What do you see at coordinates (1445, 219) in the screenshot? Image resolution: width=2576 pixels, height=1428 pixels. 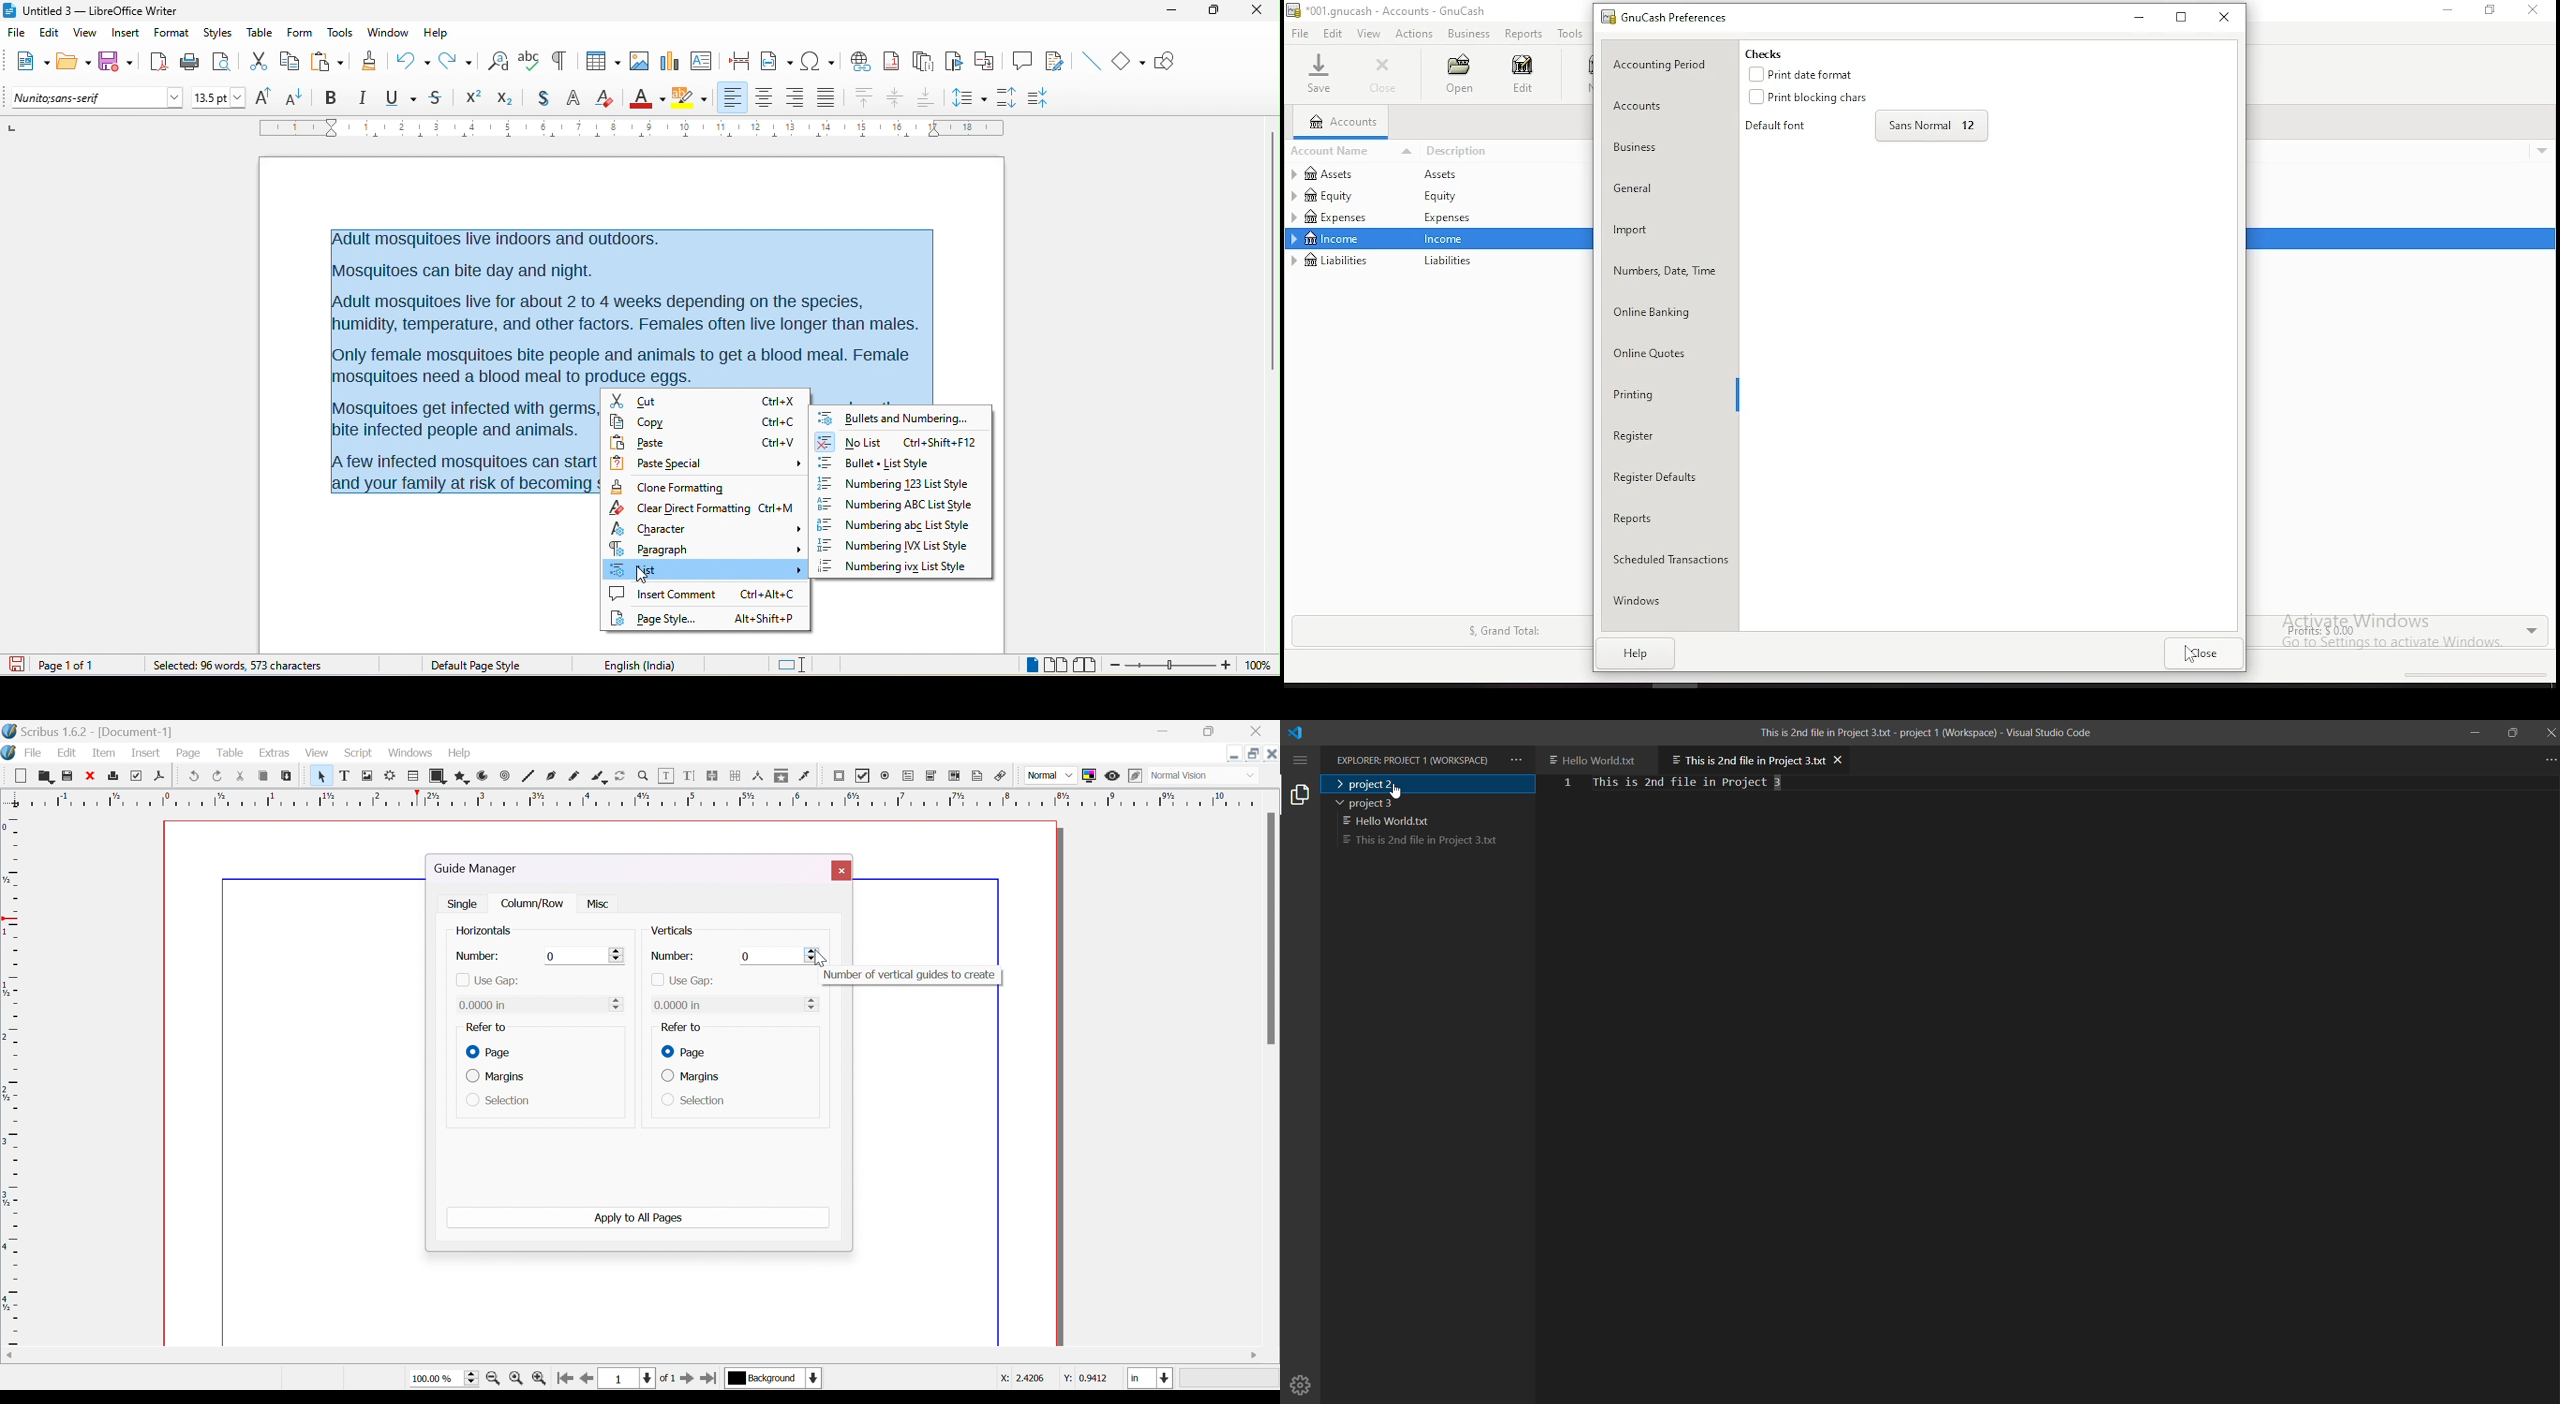 I see `Expenses` at bounding box center [1445, 219].